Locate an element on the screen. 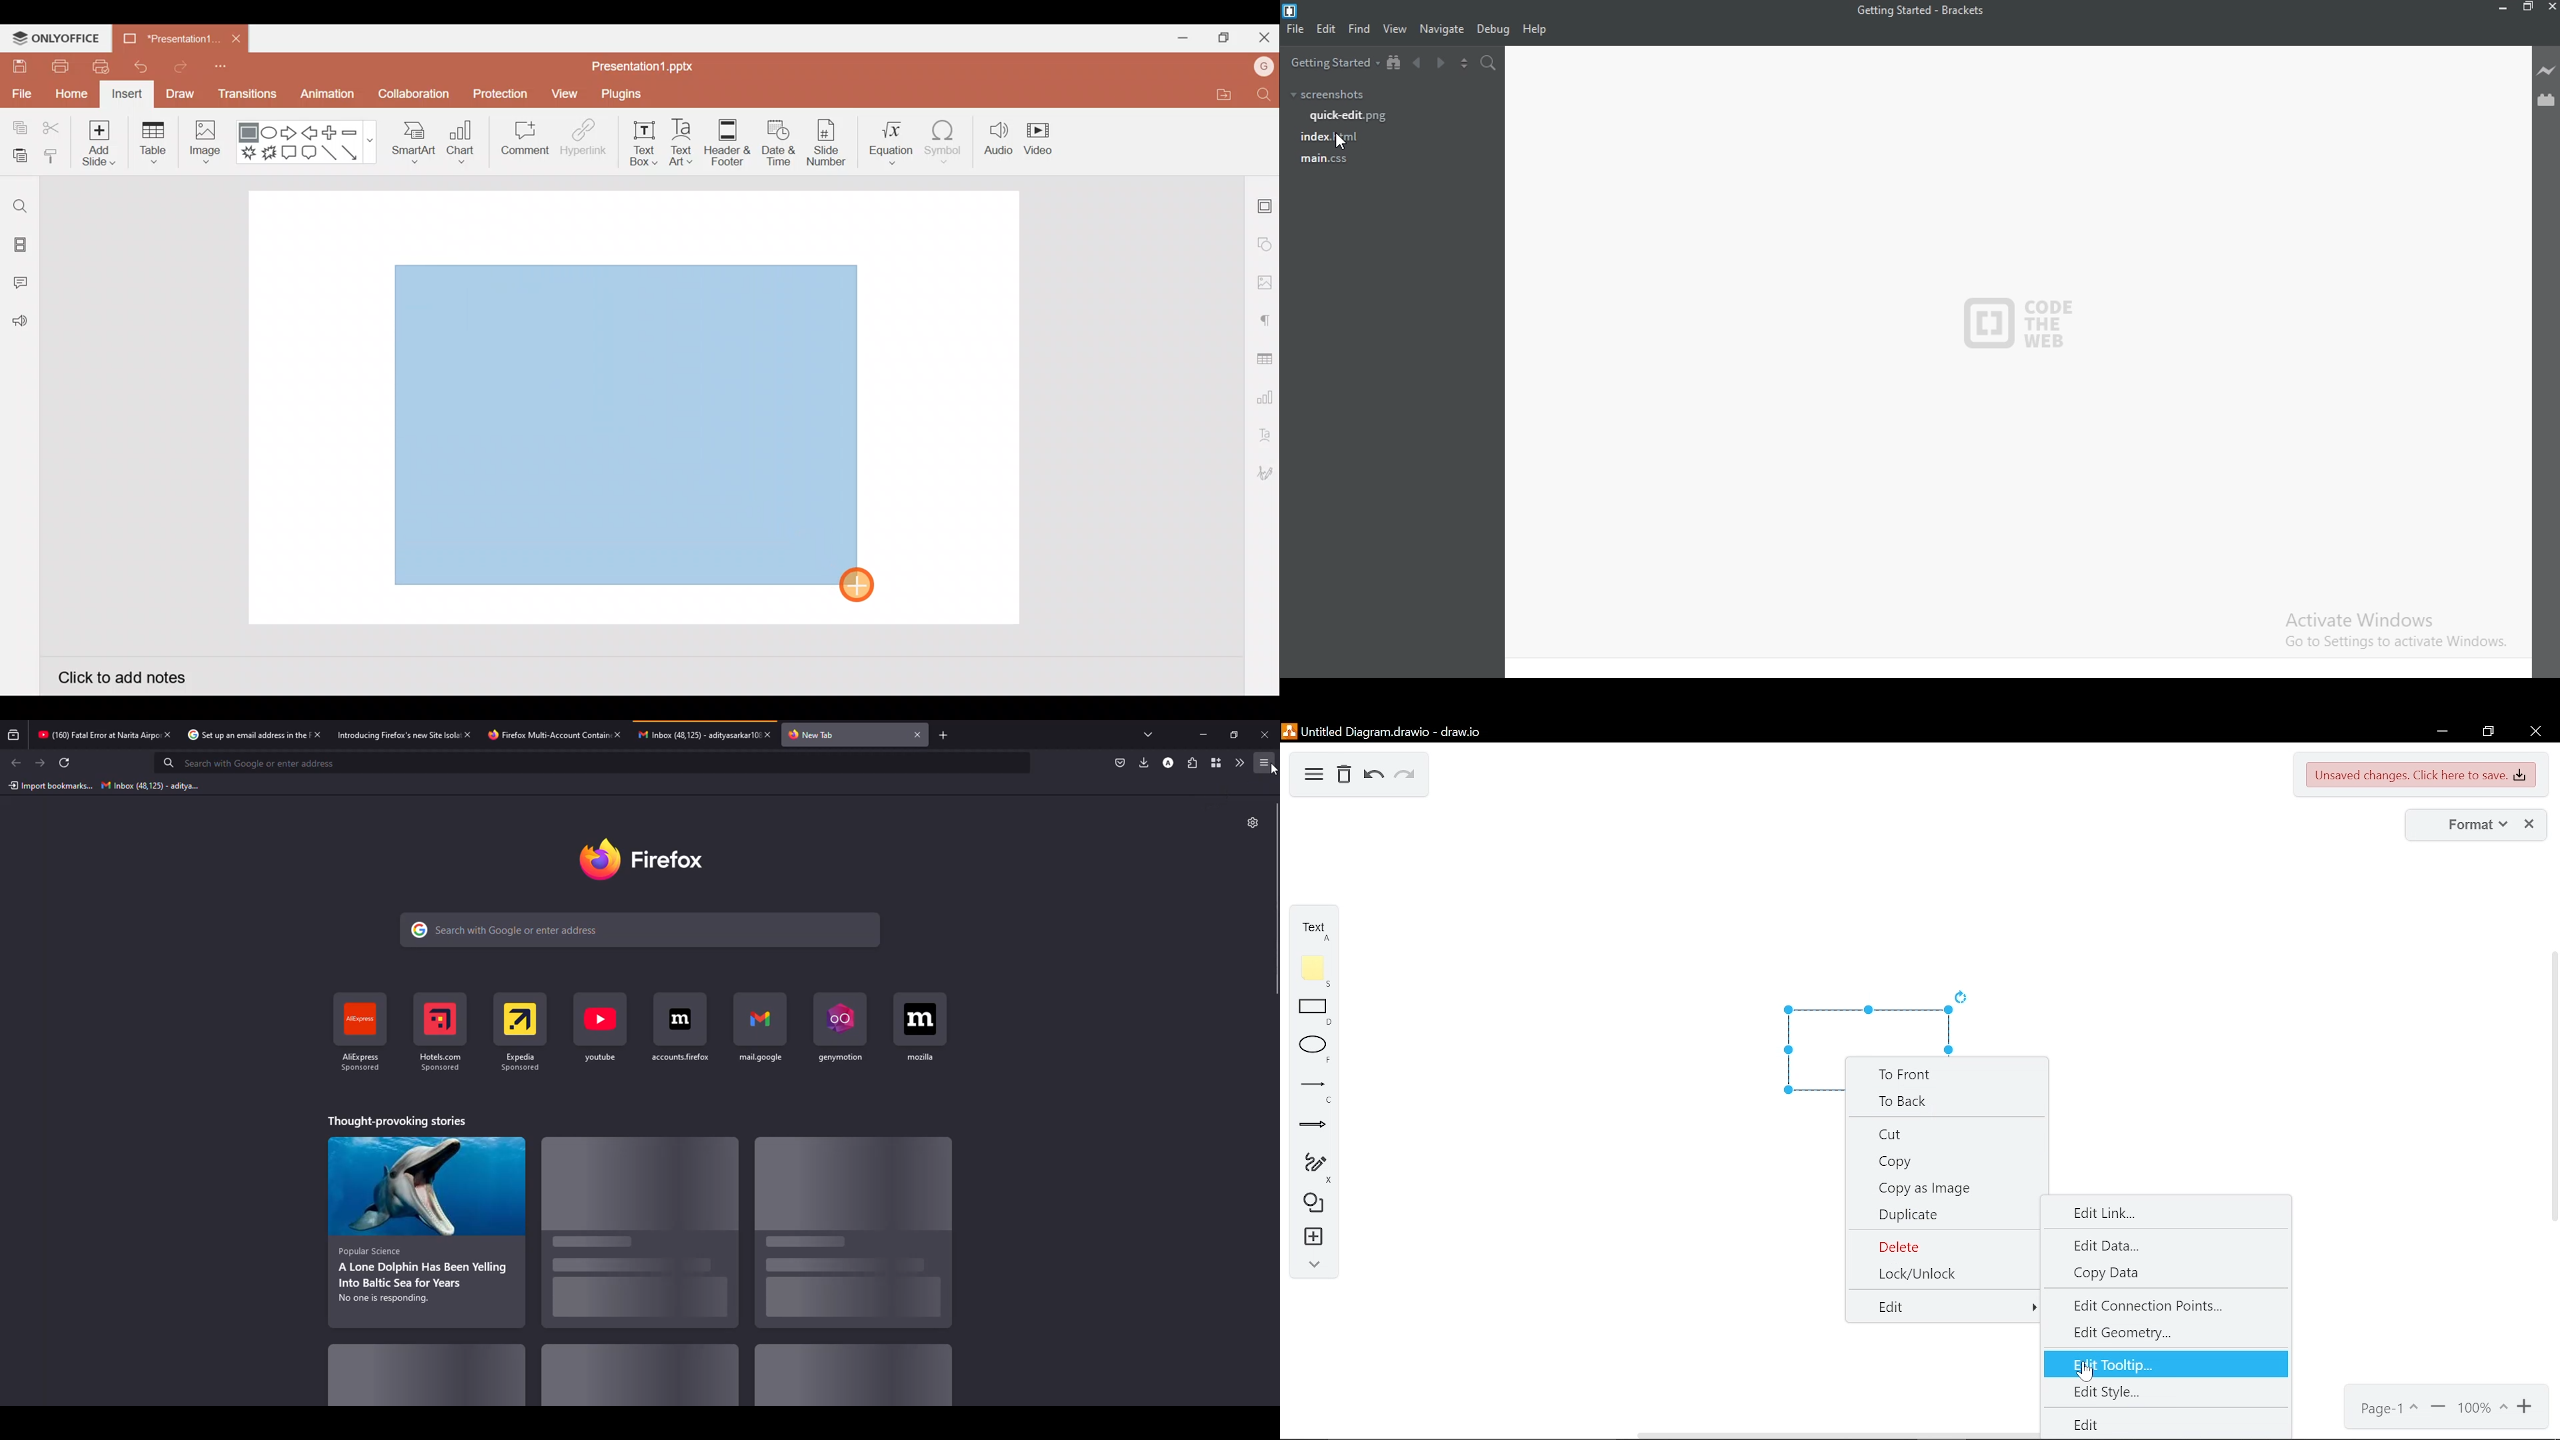 This screenshot has width=2576, height=1456. Date & time is located at coordinates (779, 143).